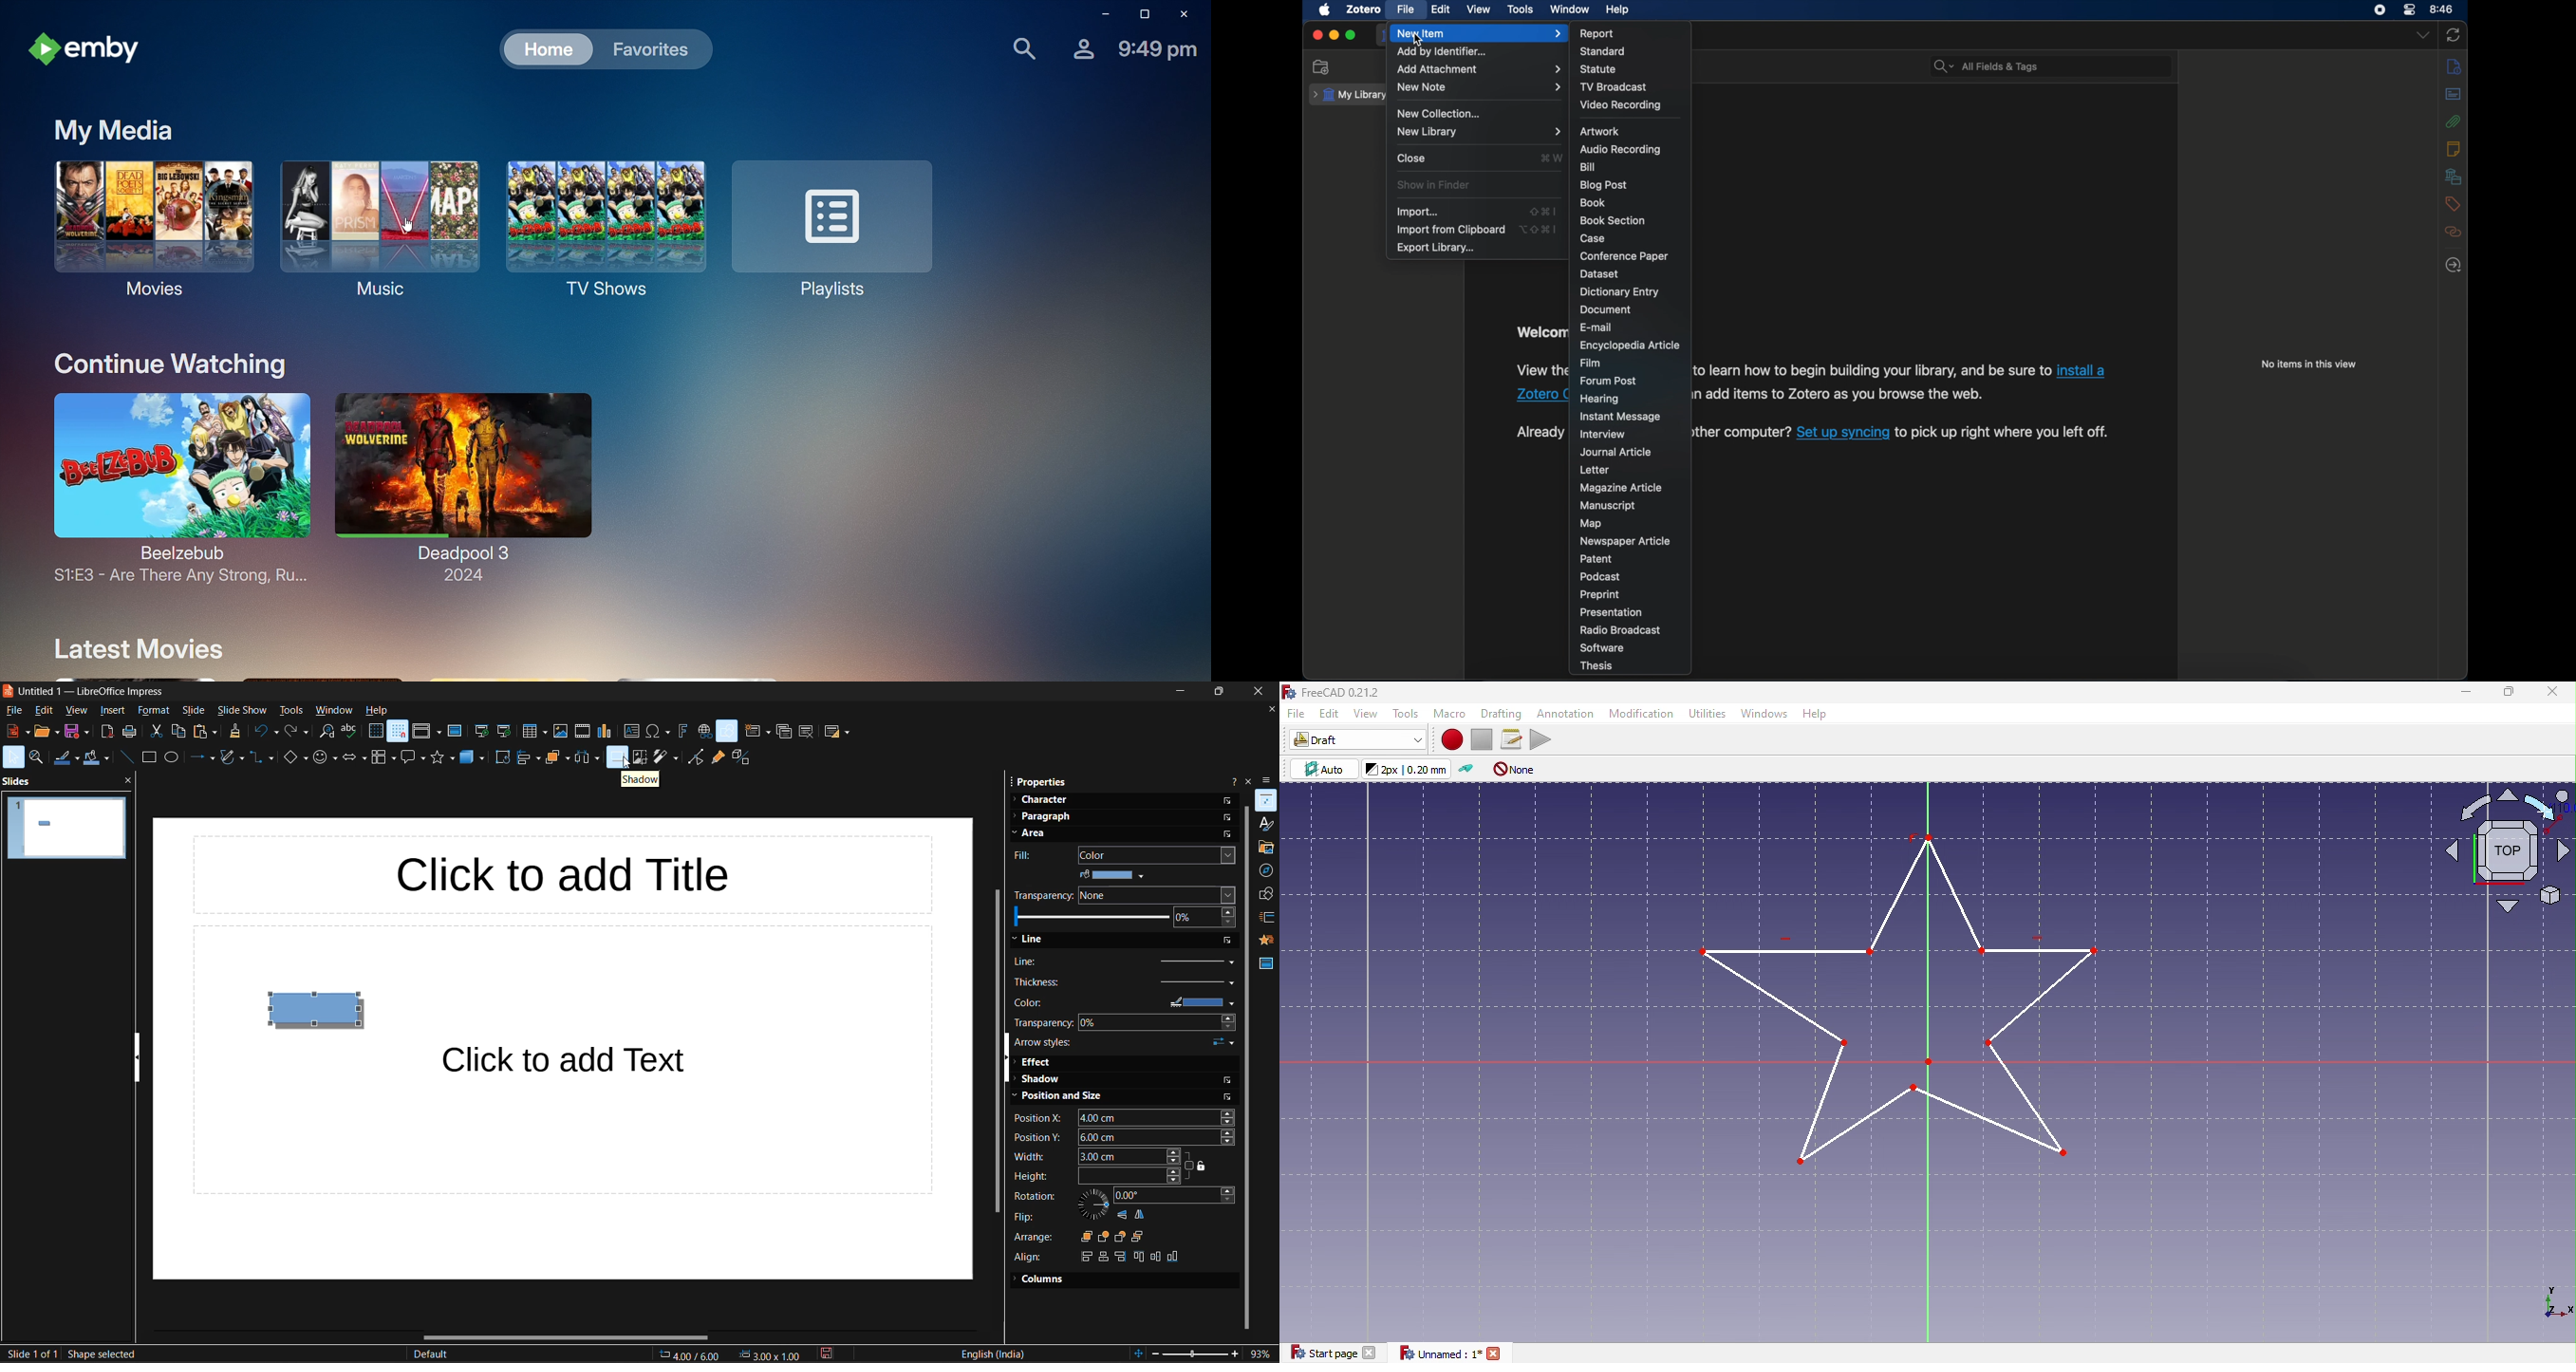 The height and width of the screenshot is (1372, 2576). What do you see at coordinates (241, 711) in the screenshot?
I see `slideshow` at bounding box center [241, 711].